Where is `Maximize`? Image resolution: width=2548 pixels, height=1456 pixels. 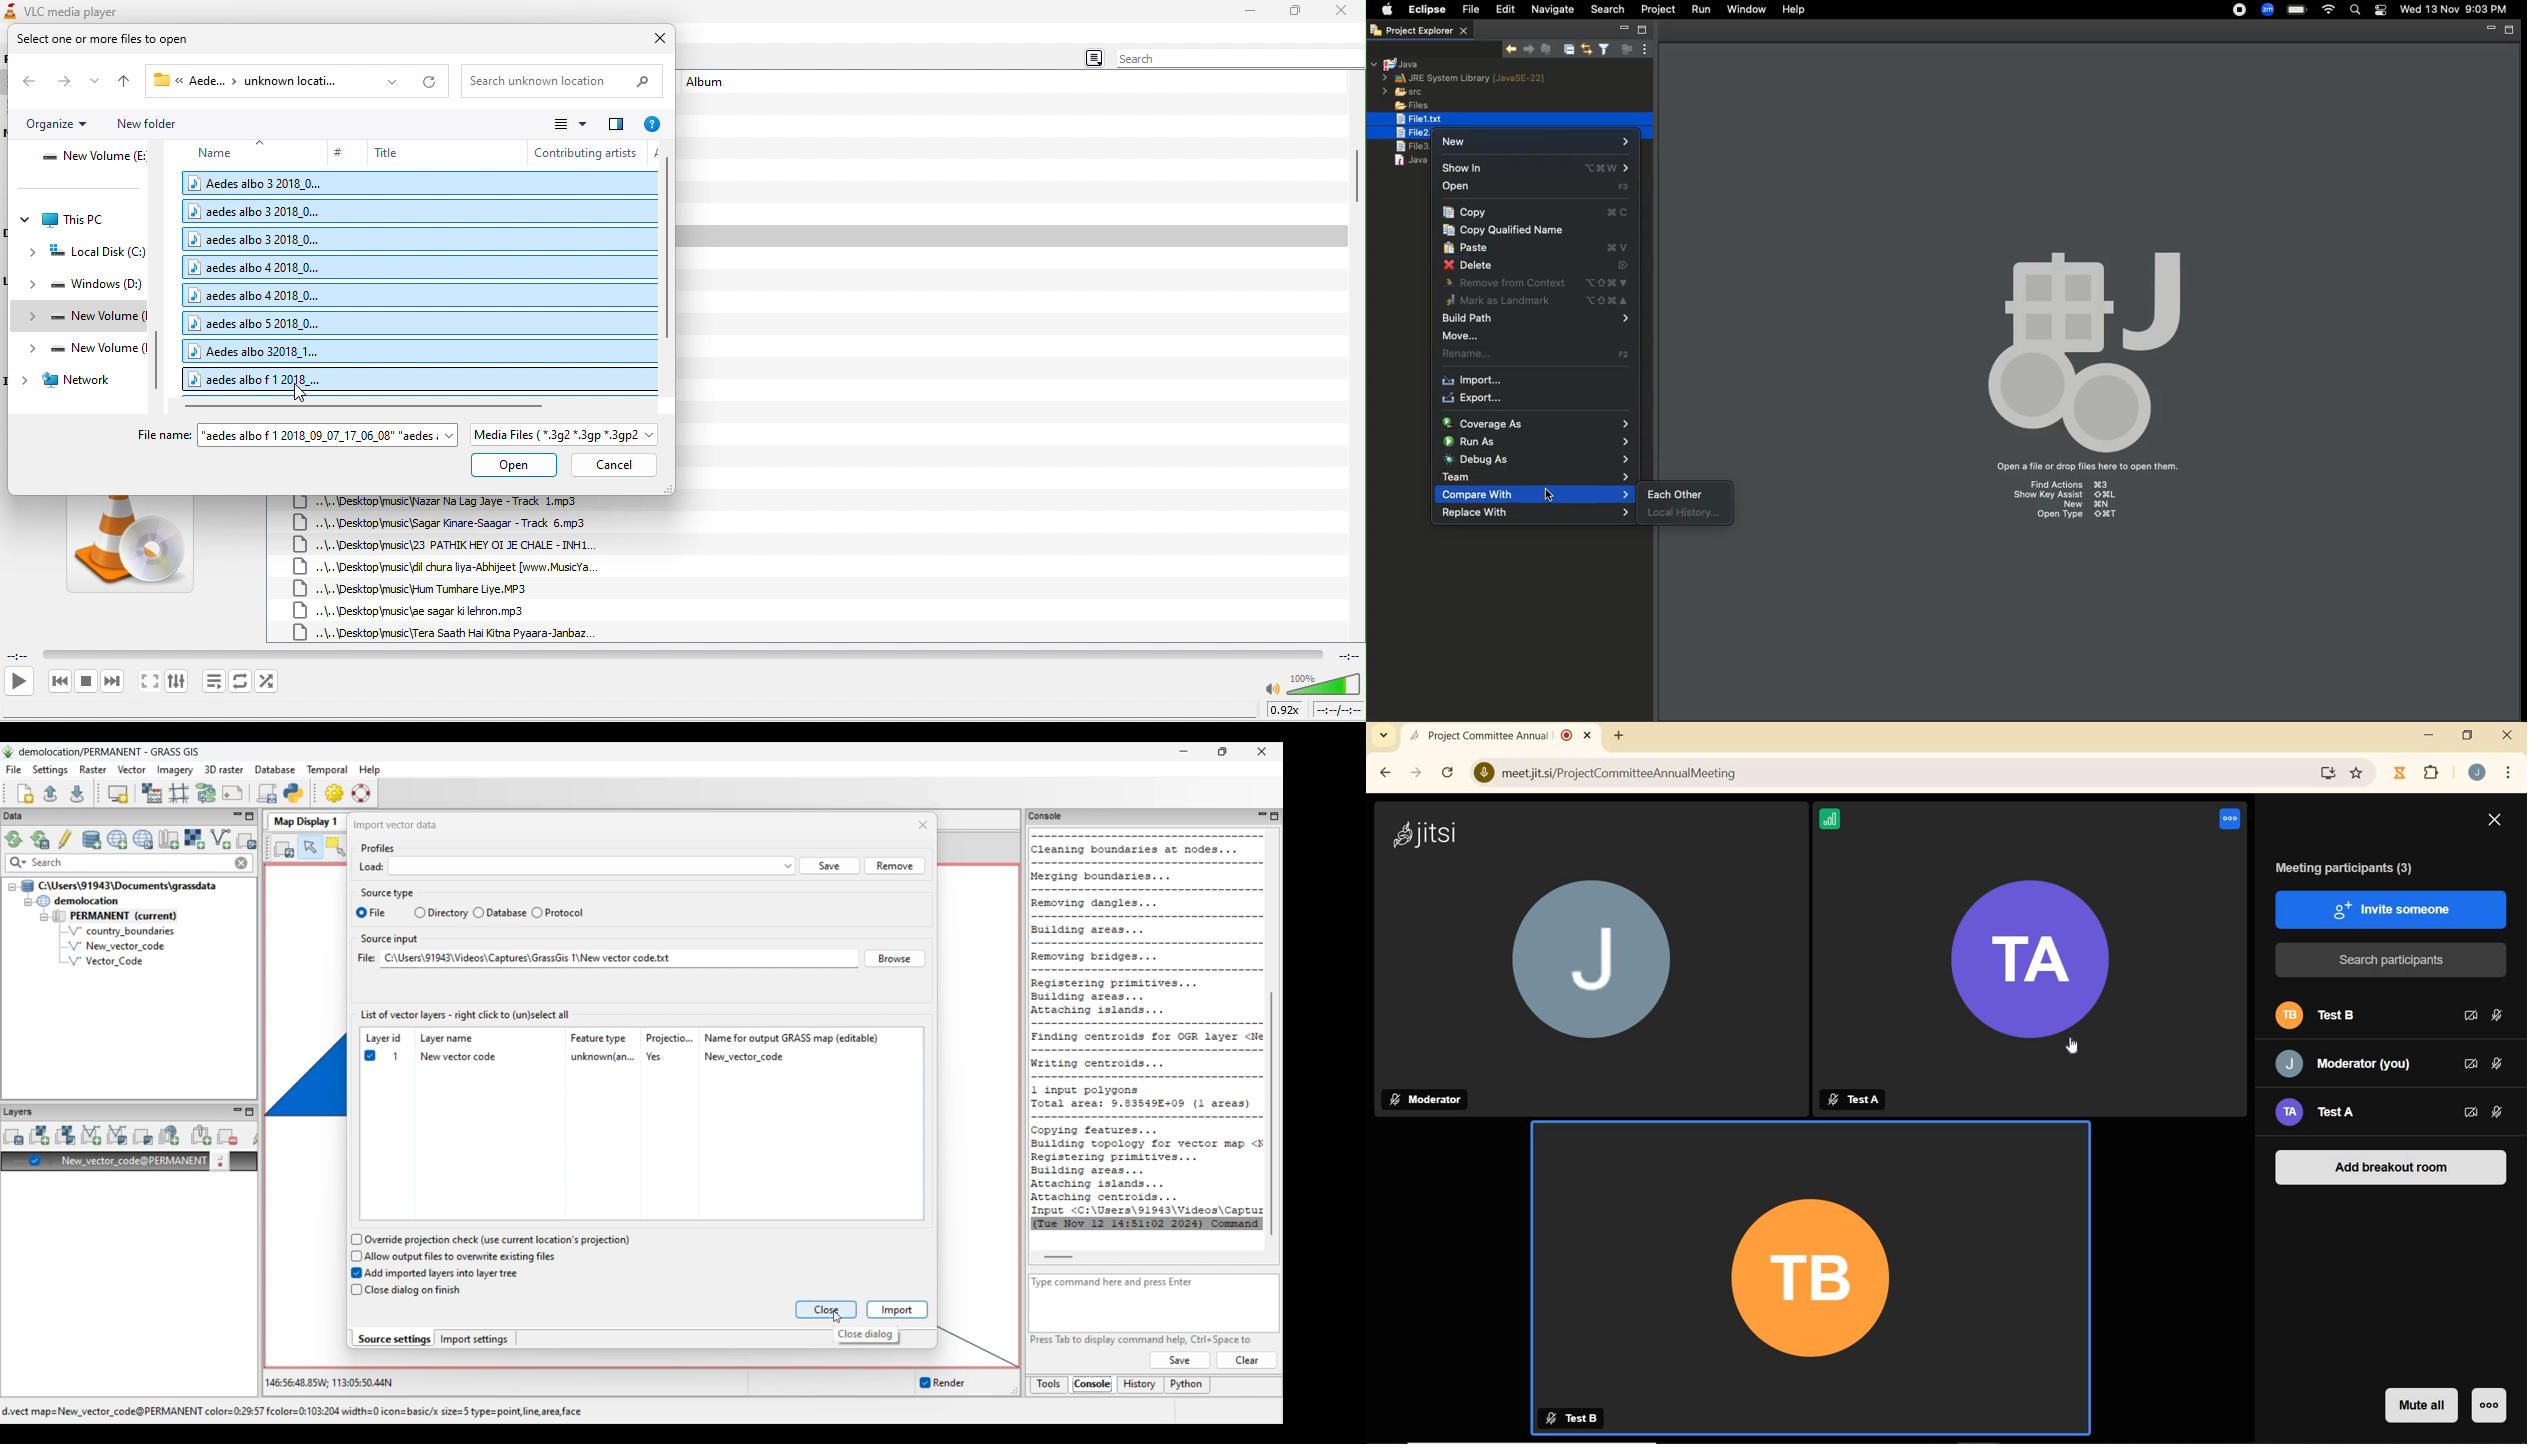 Maximize is located at coordinates (2508, 31).